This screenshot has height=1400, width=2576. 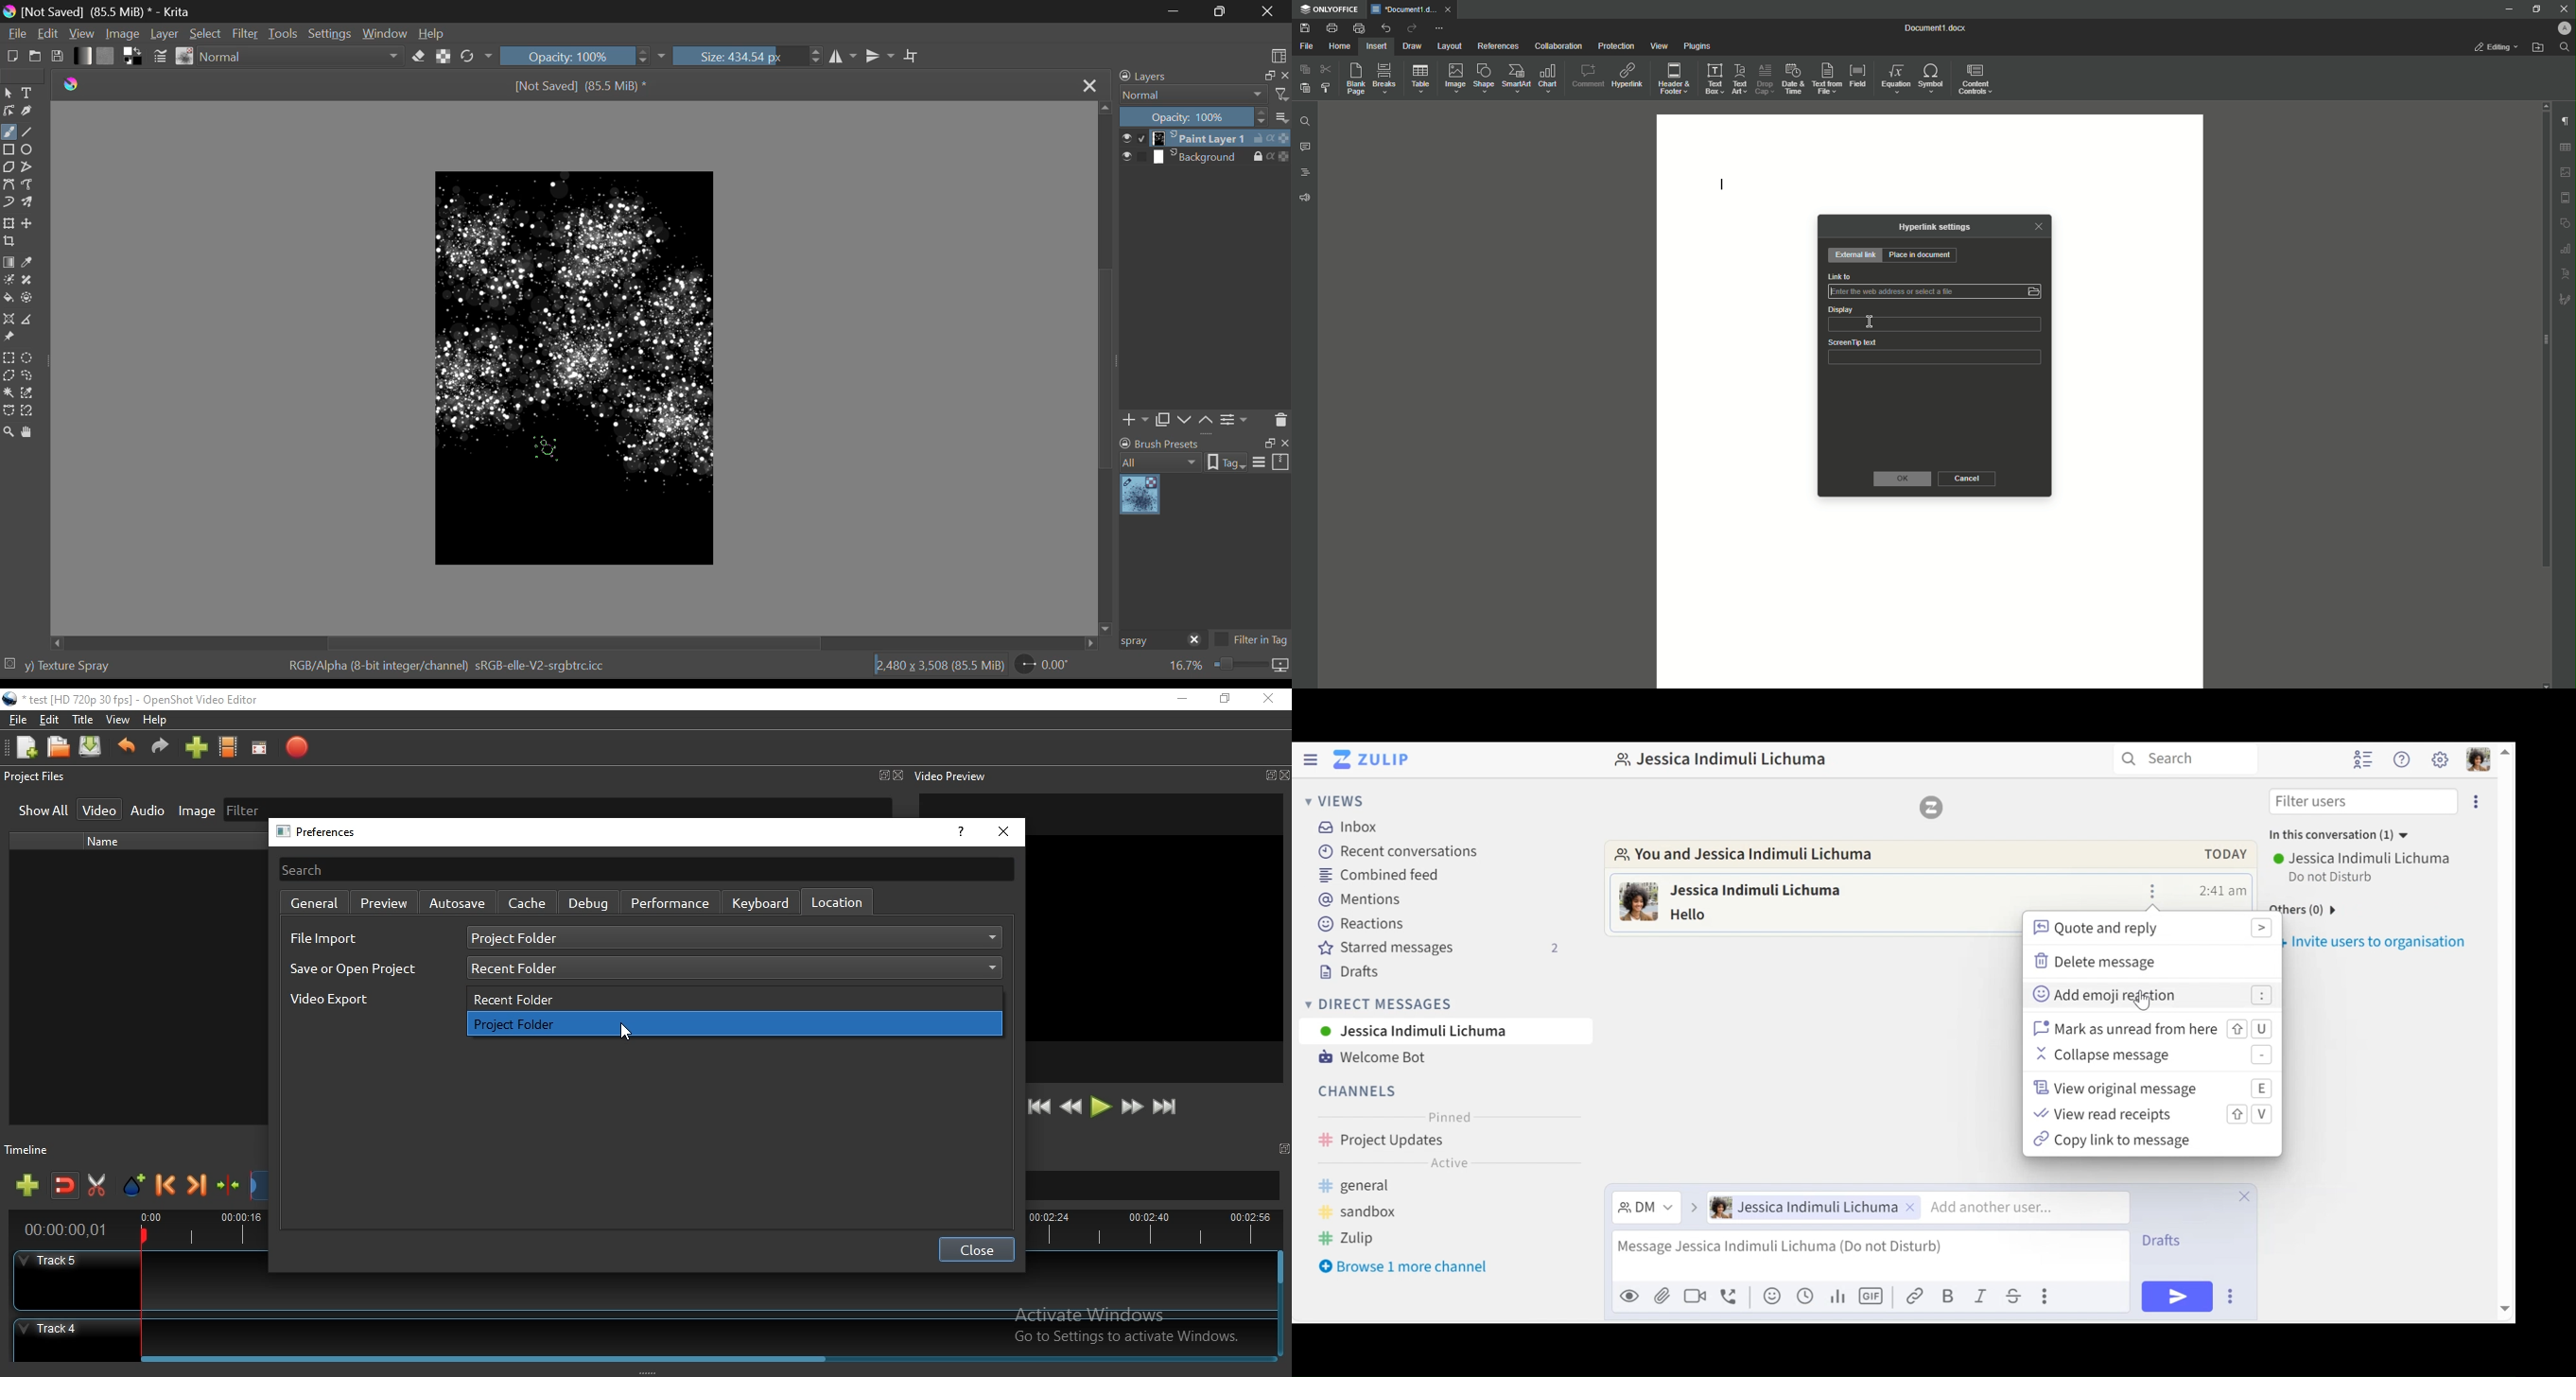 What do you see at coordinates (2535, 10) in the screenshot?
I see `Restore` at bounding box center [2535, 10].